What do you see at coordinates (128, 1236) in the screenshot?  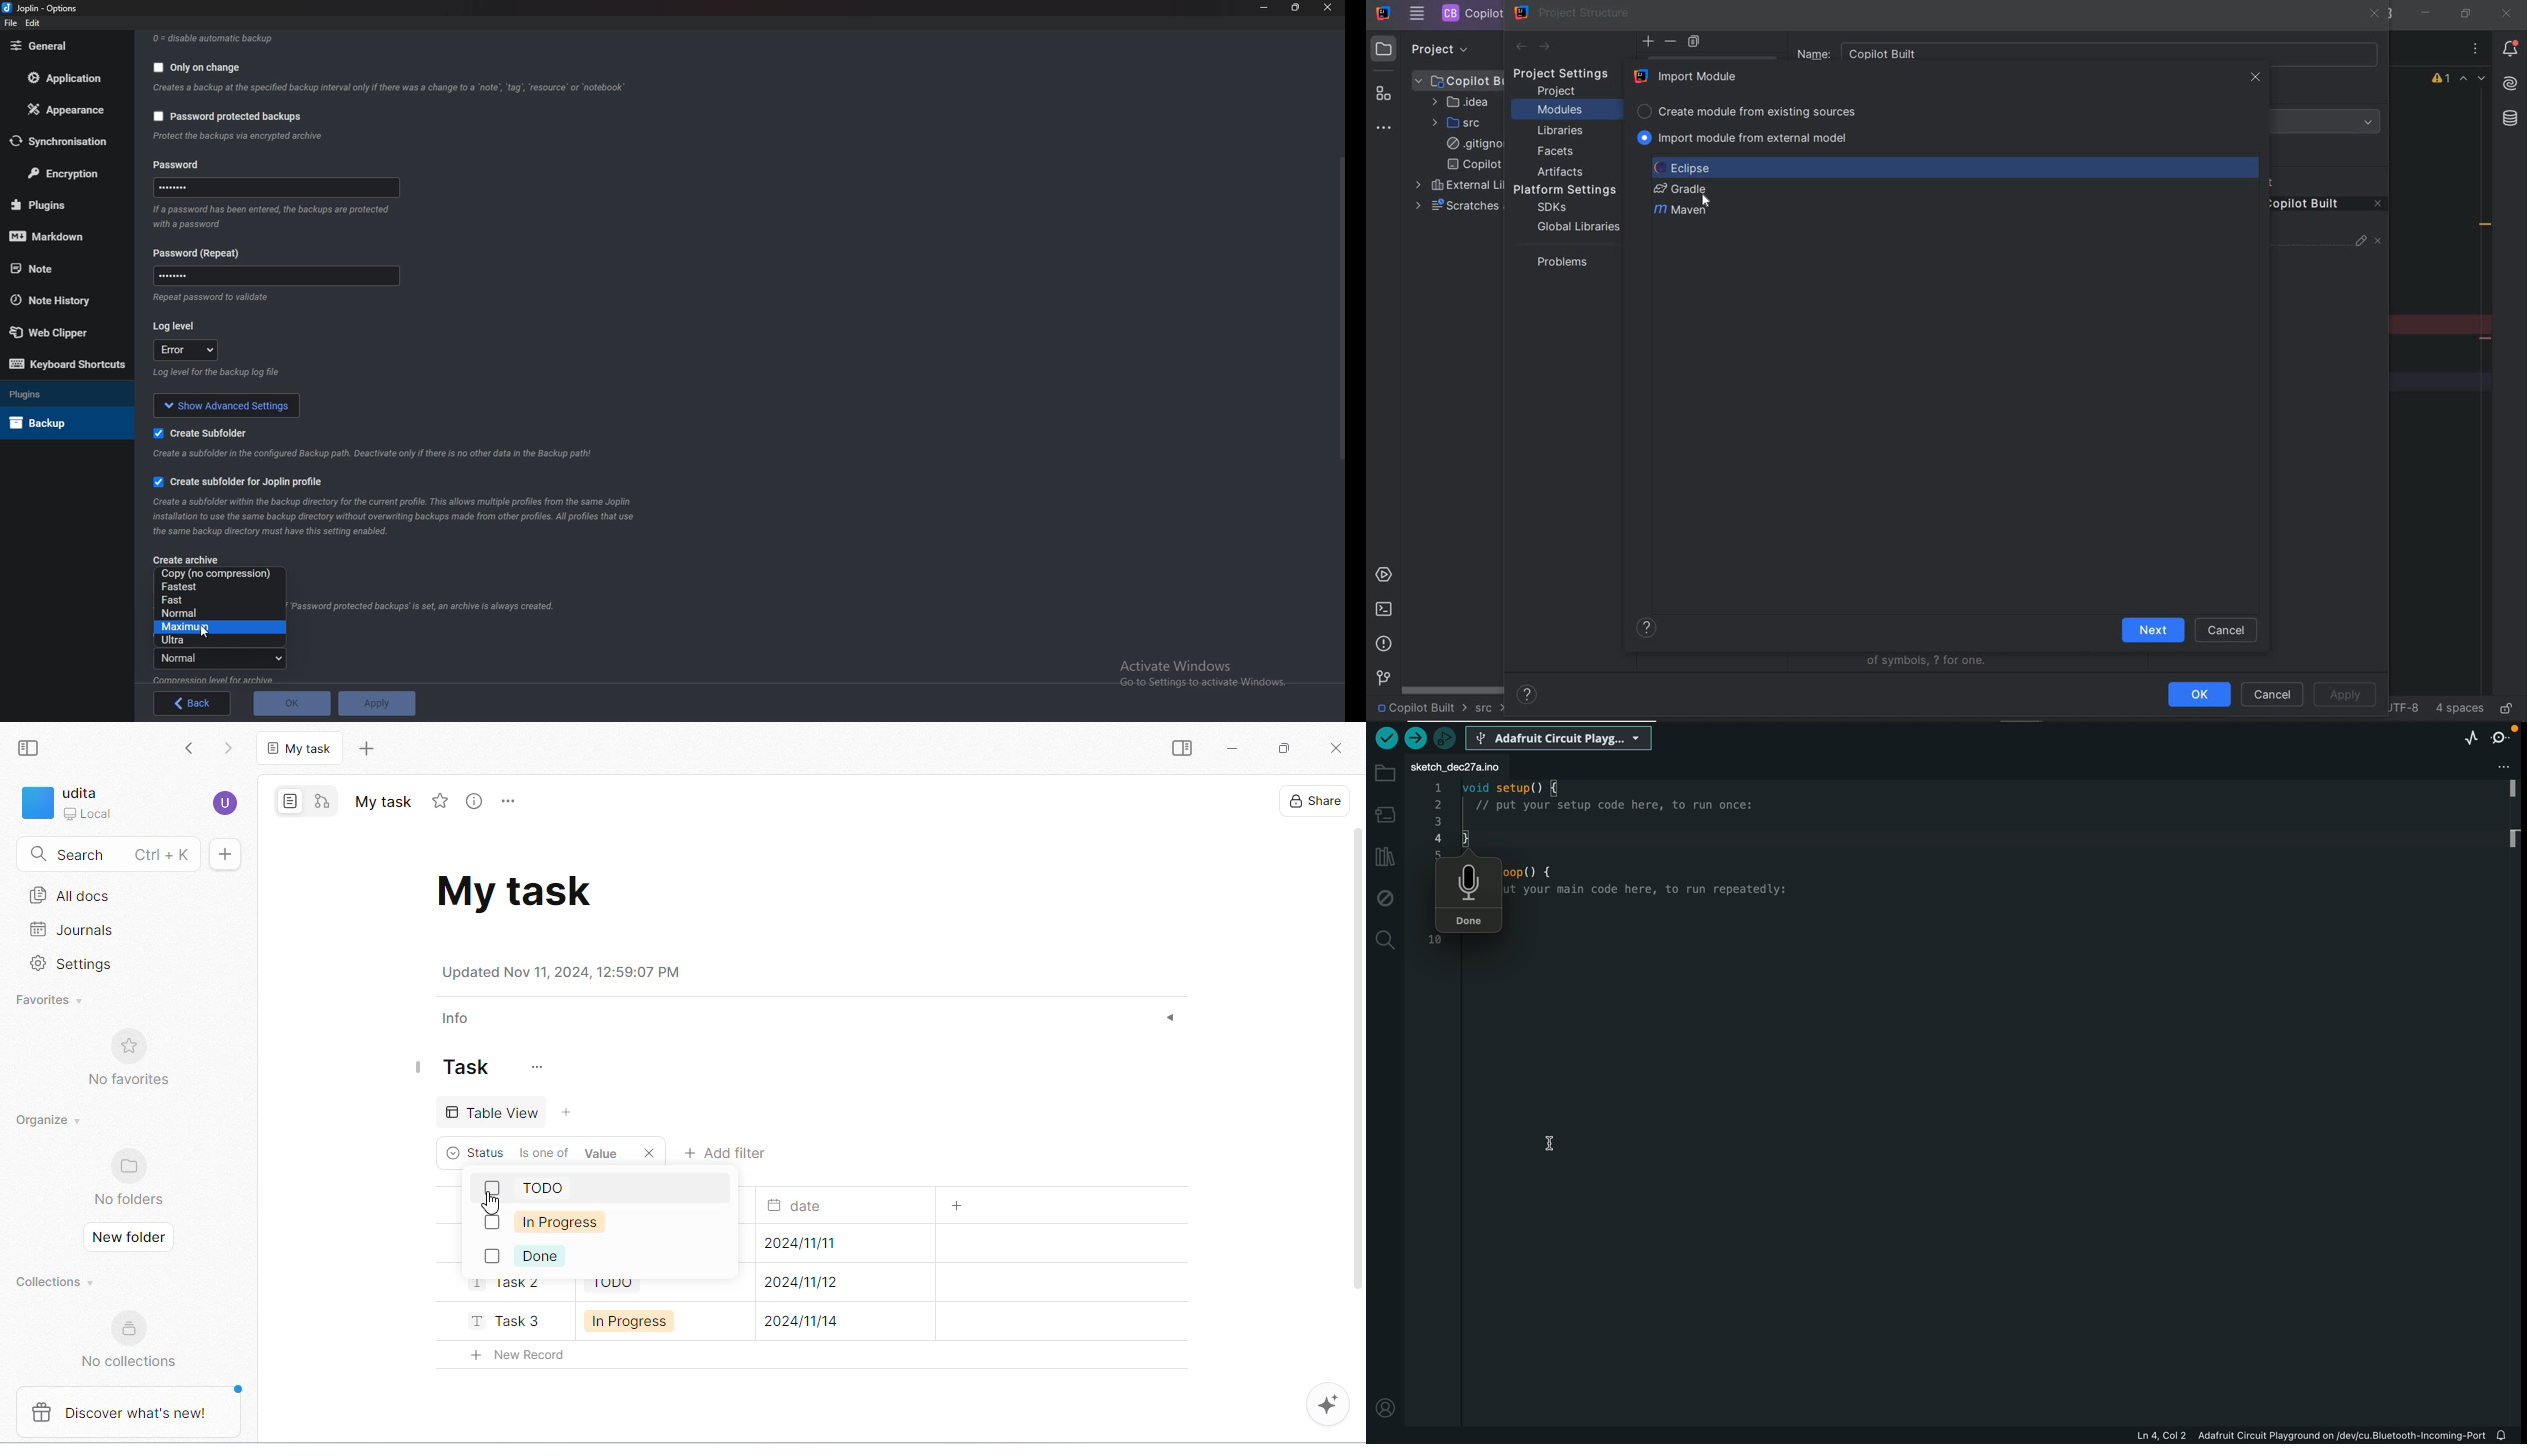 I see `new folder` at bounding box center [128, 1236].